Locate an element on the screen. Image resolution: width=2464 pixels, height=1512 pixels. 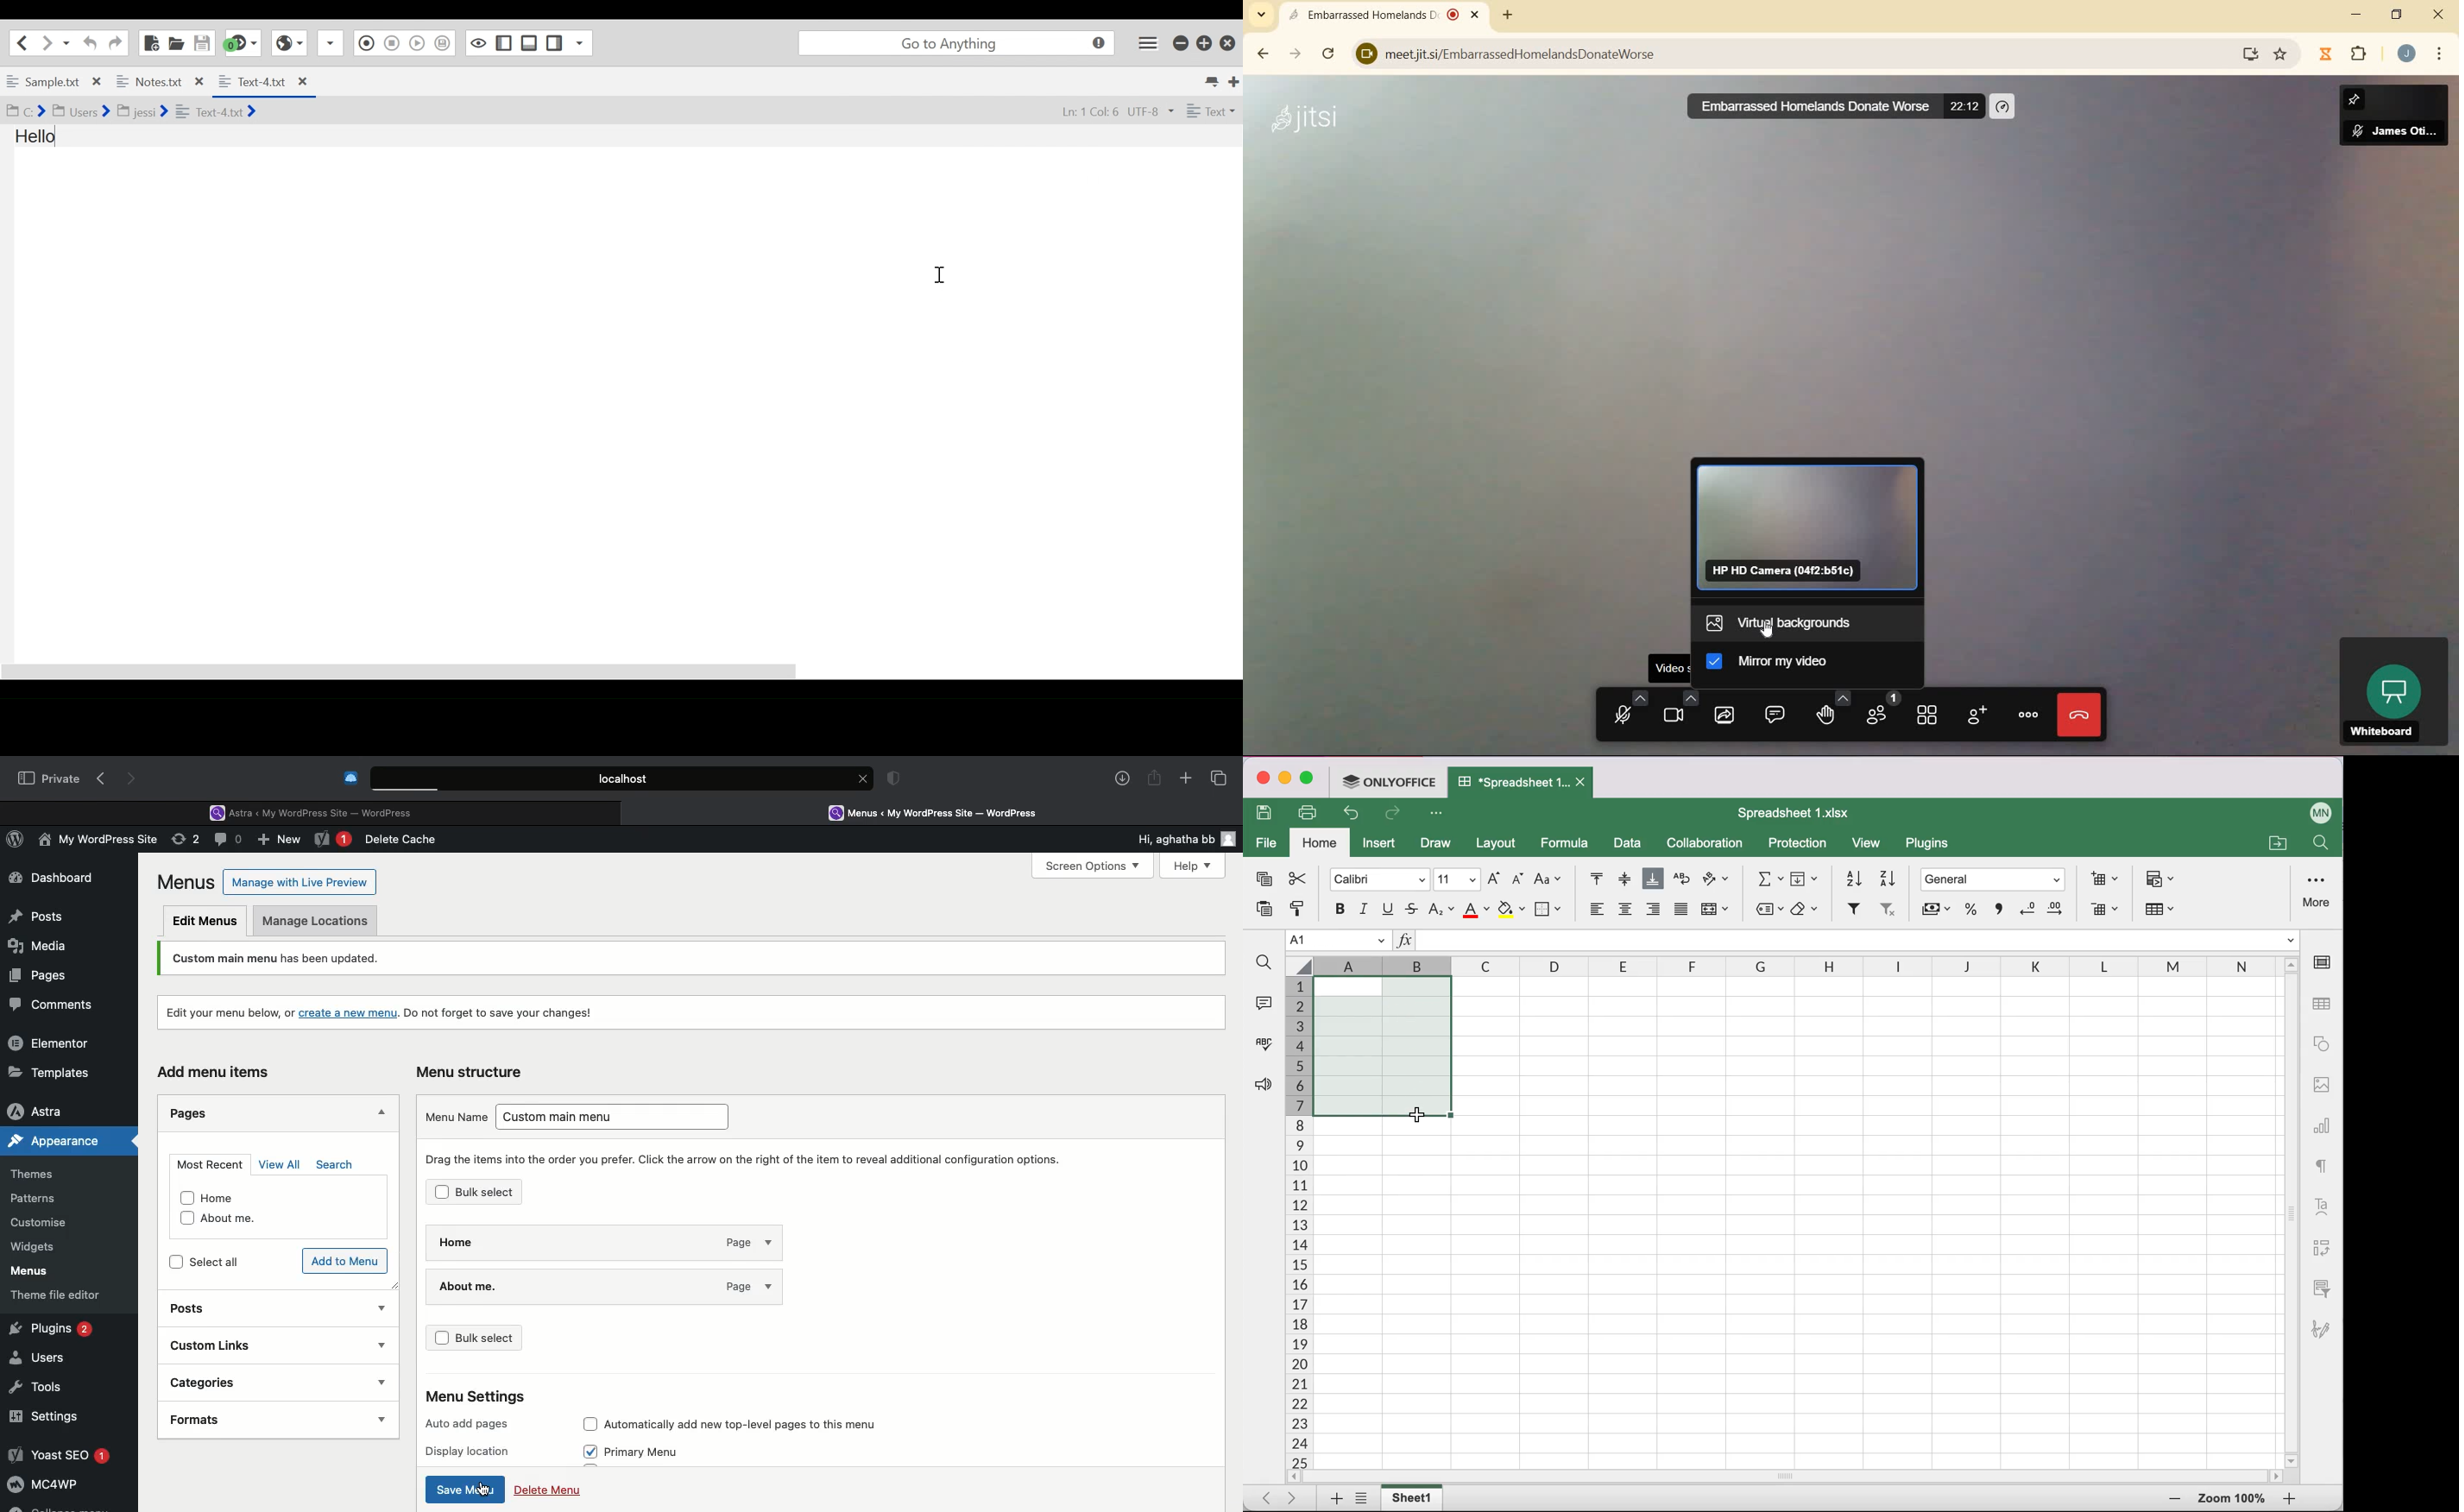
Text Entry Pane is located at coordinates (620, 393).